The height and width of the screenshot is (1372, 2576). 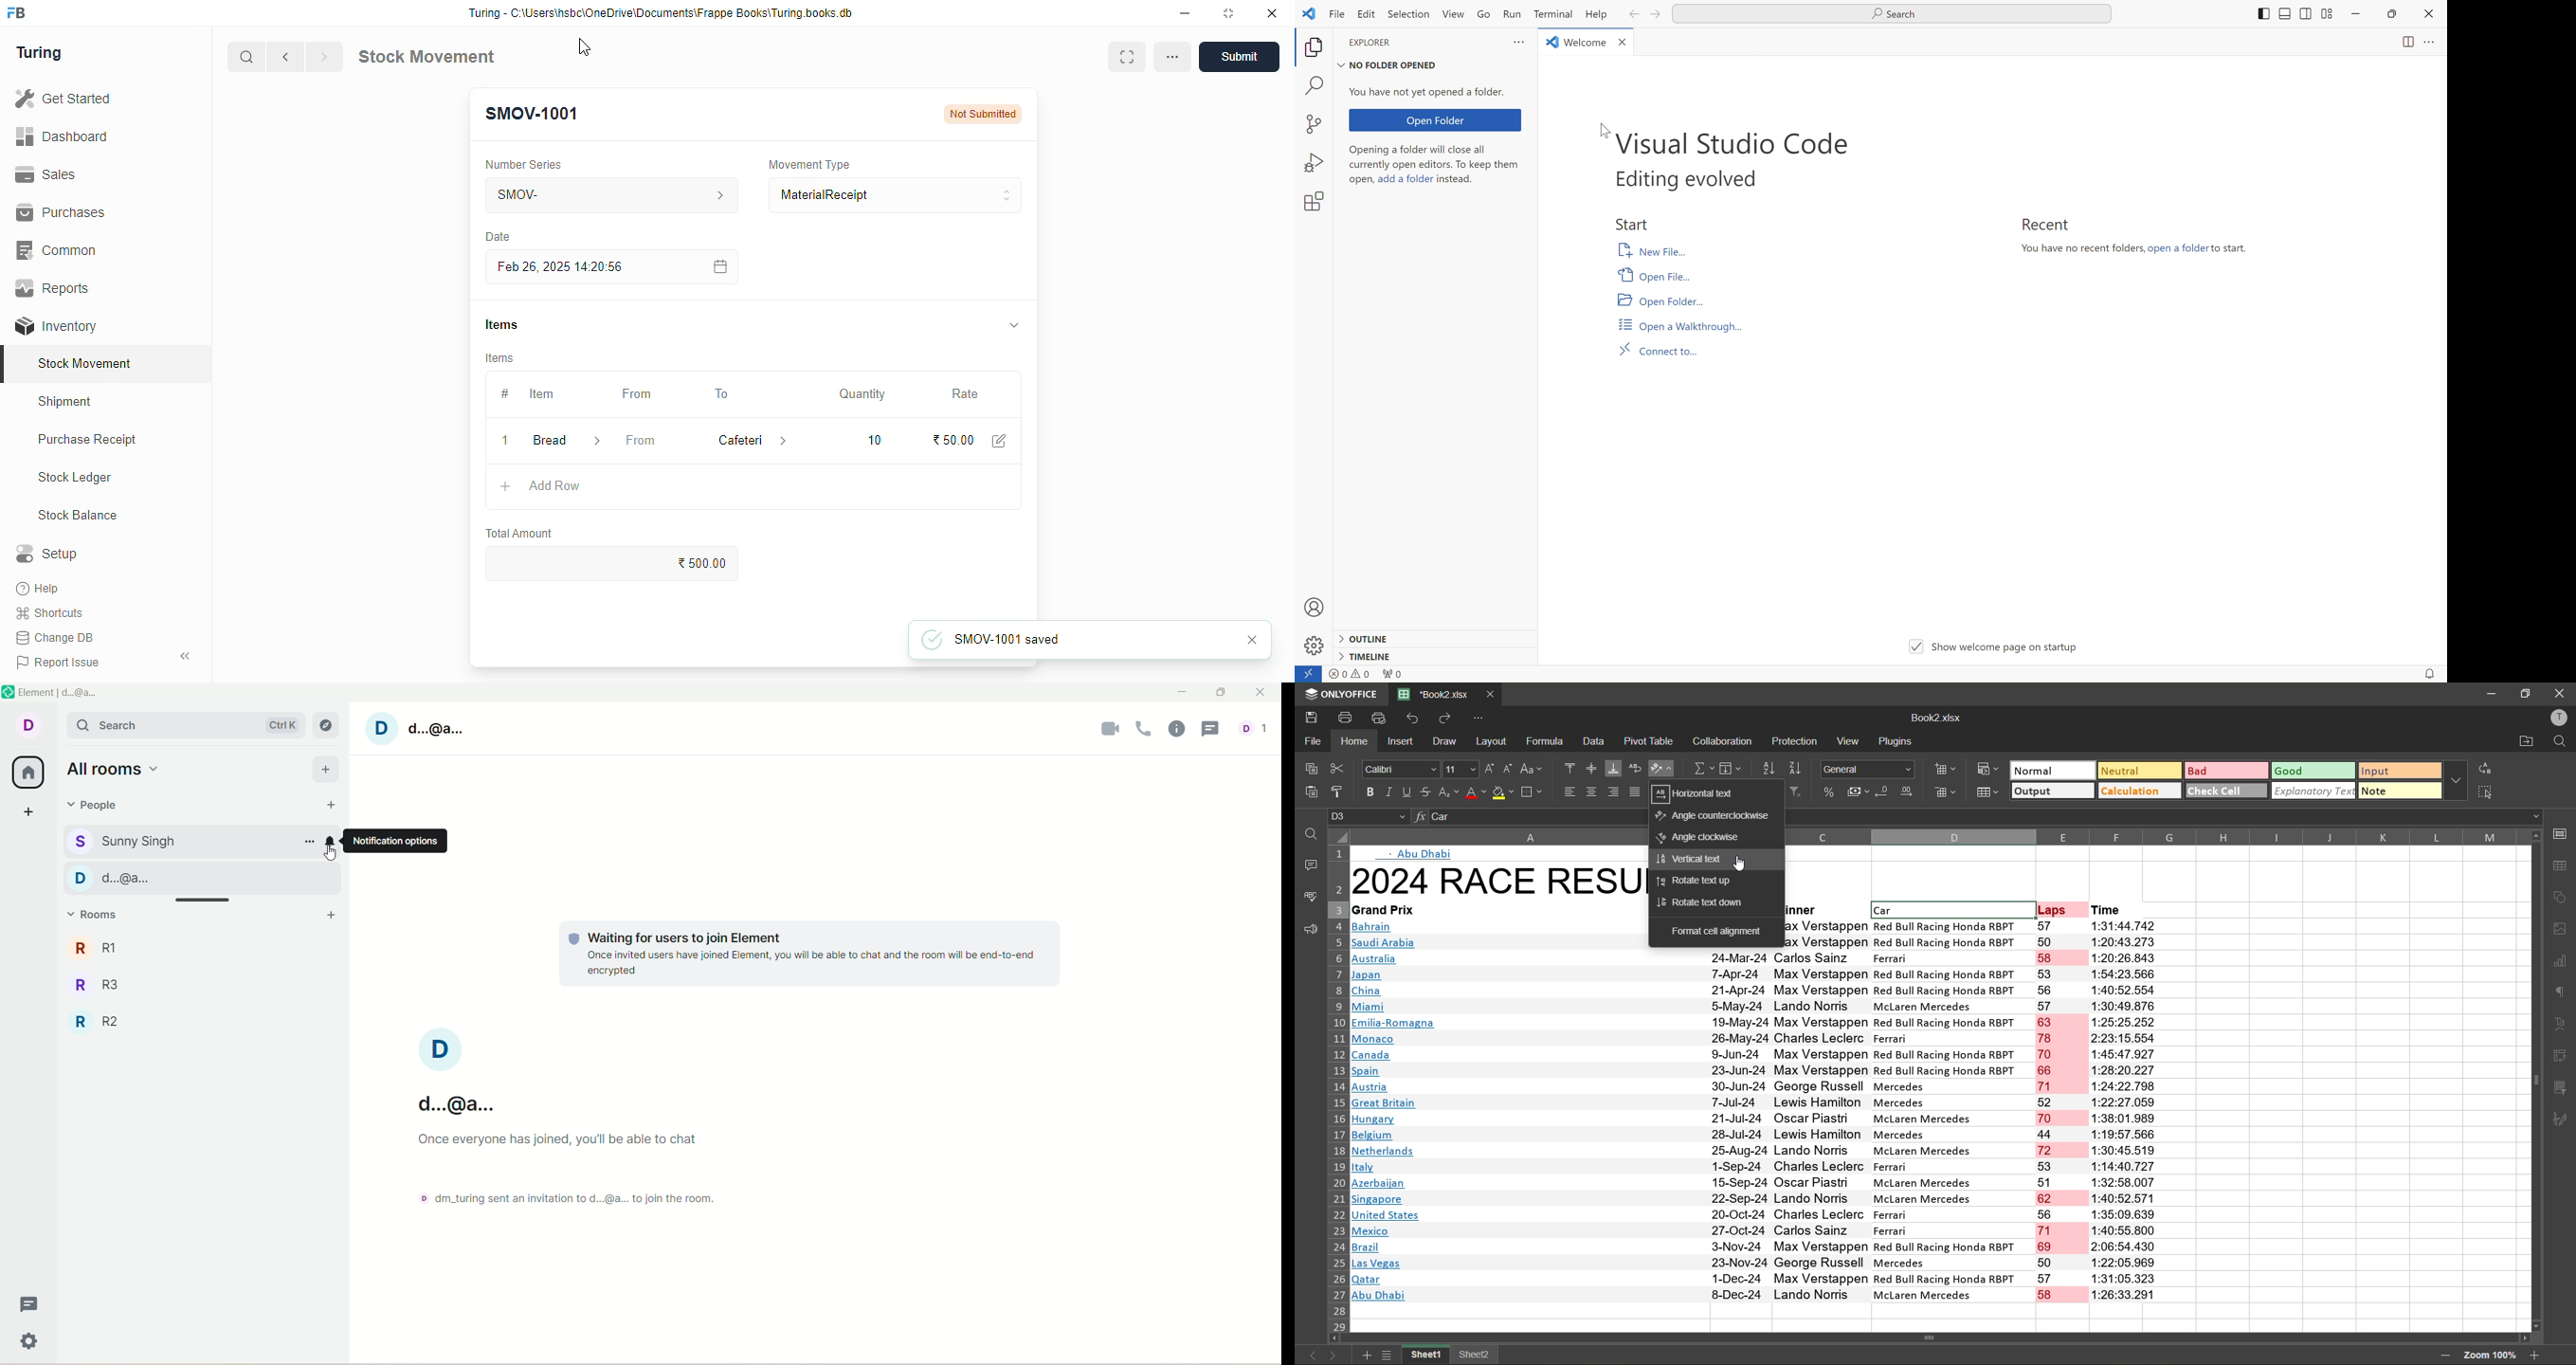 I want to click on Scrollbar, so click(x=2529, y=1077).